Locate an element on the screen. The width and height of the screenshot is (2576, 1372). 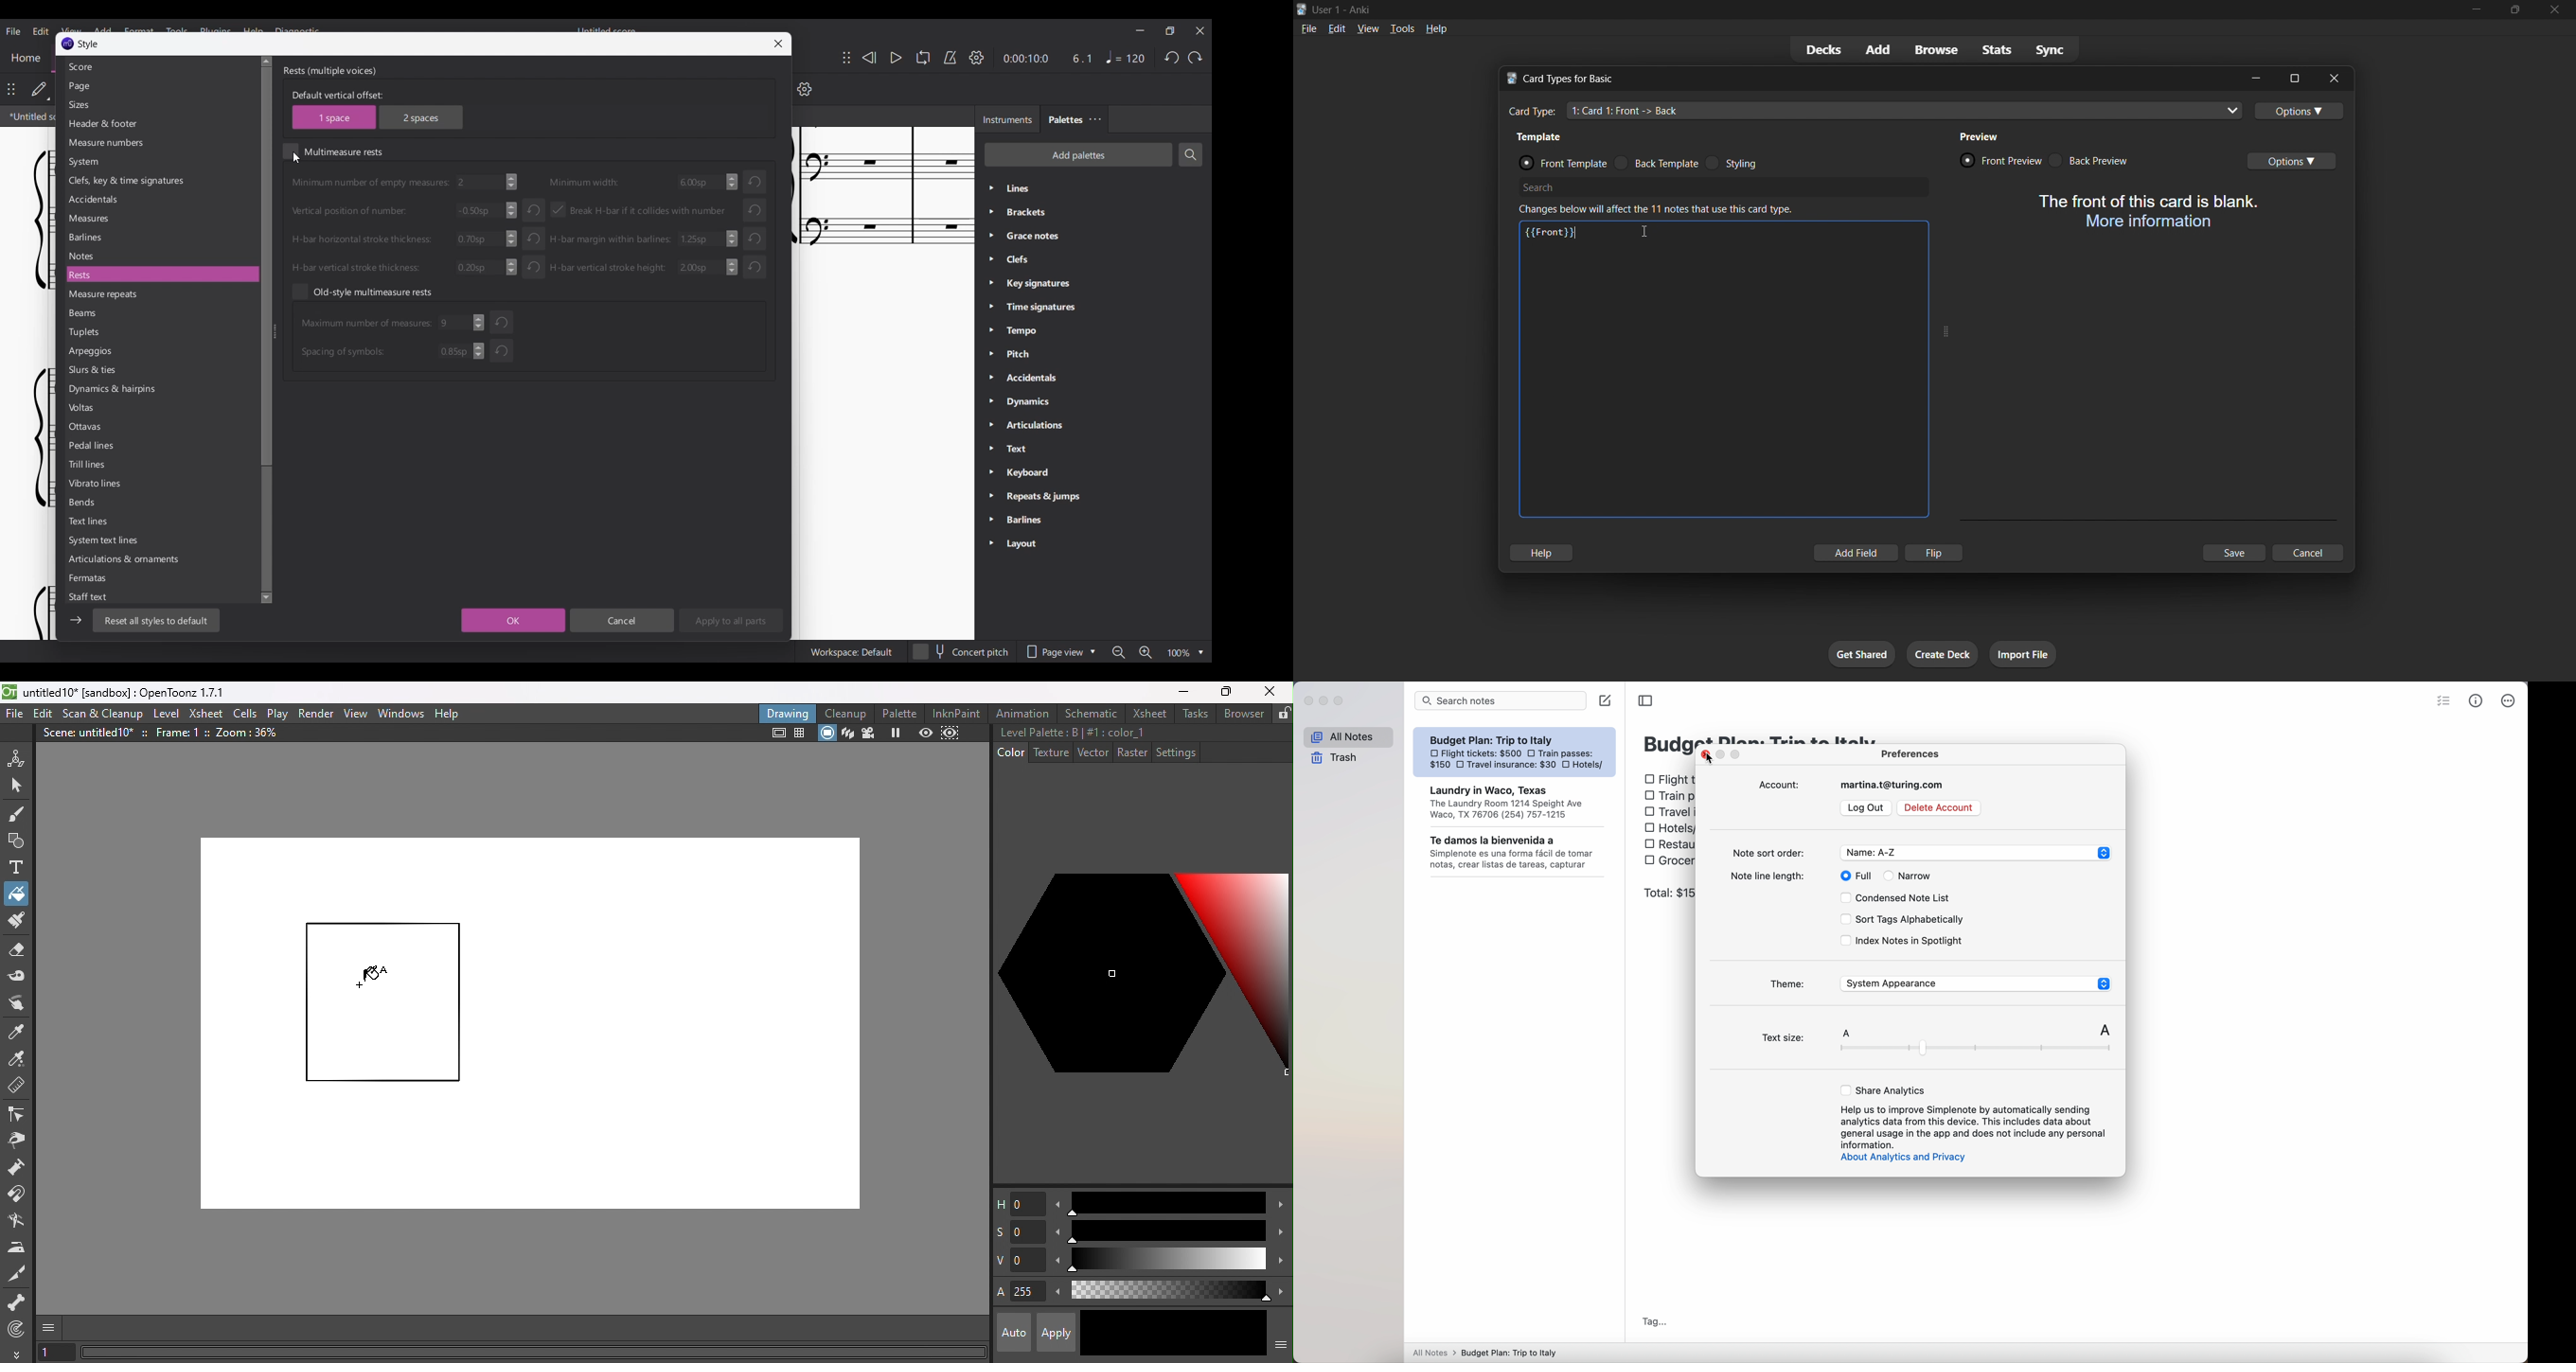
changes below will affect the 11  notes that use this card type. is located at coordinates (1661, 209).